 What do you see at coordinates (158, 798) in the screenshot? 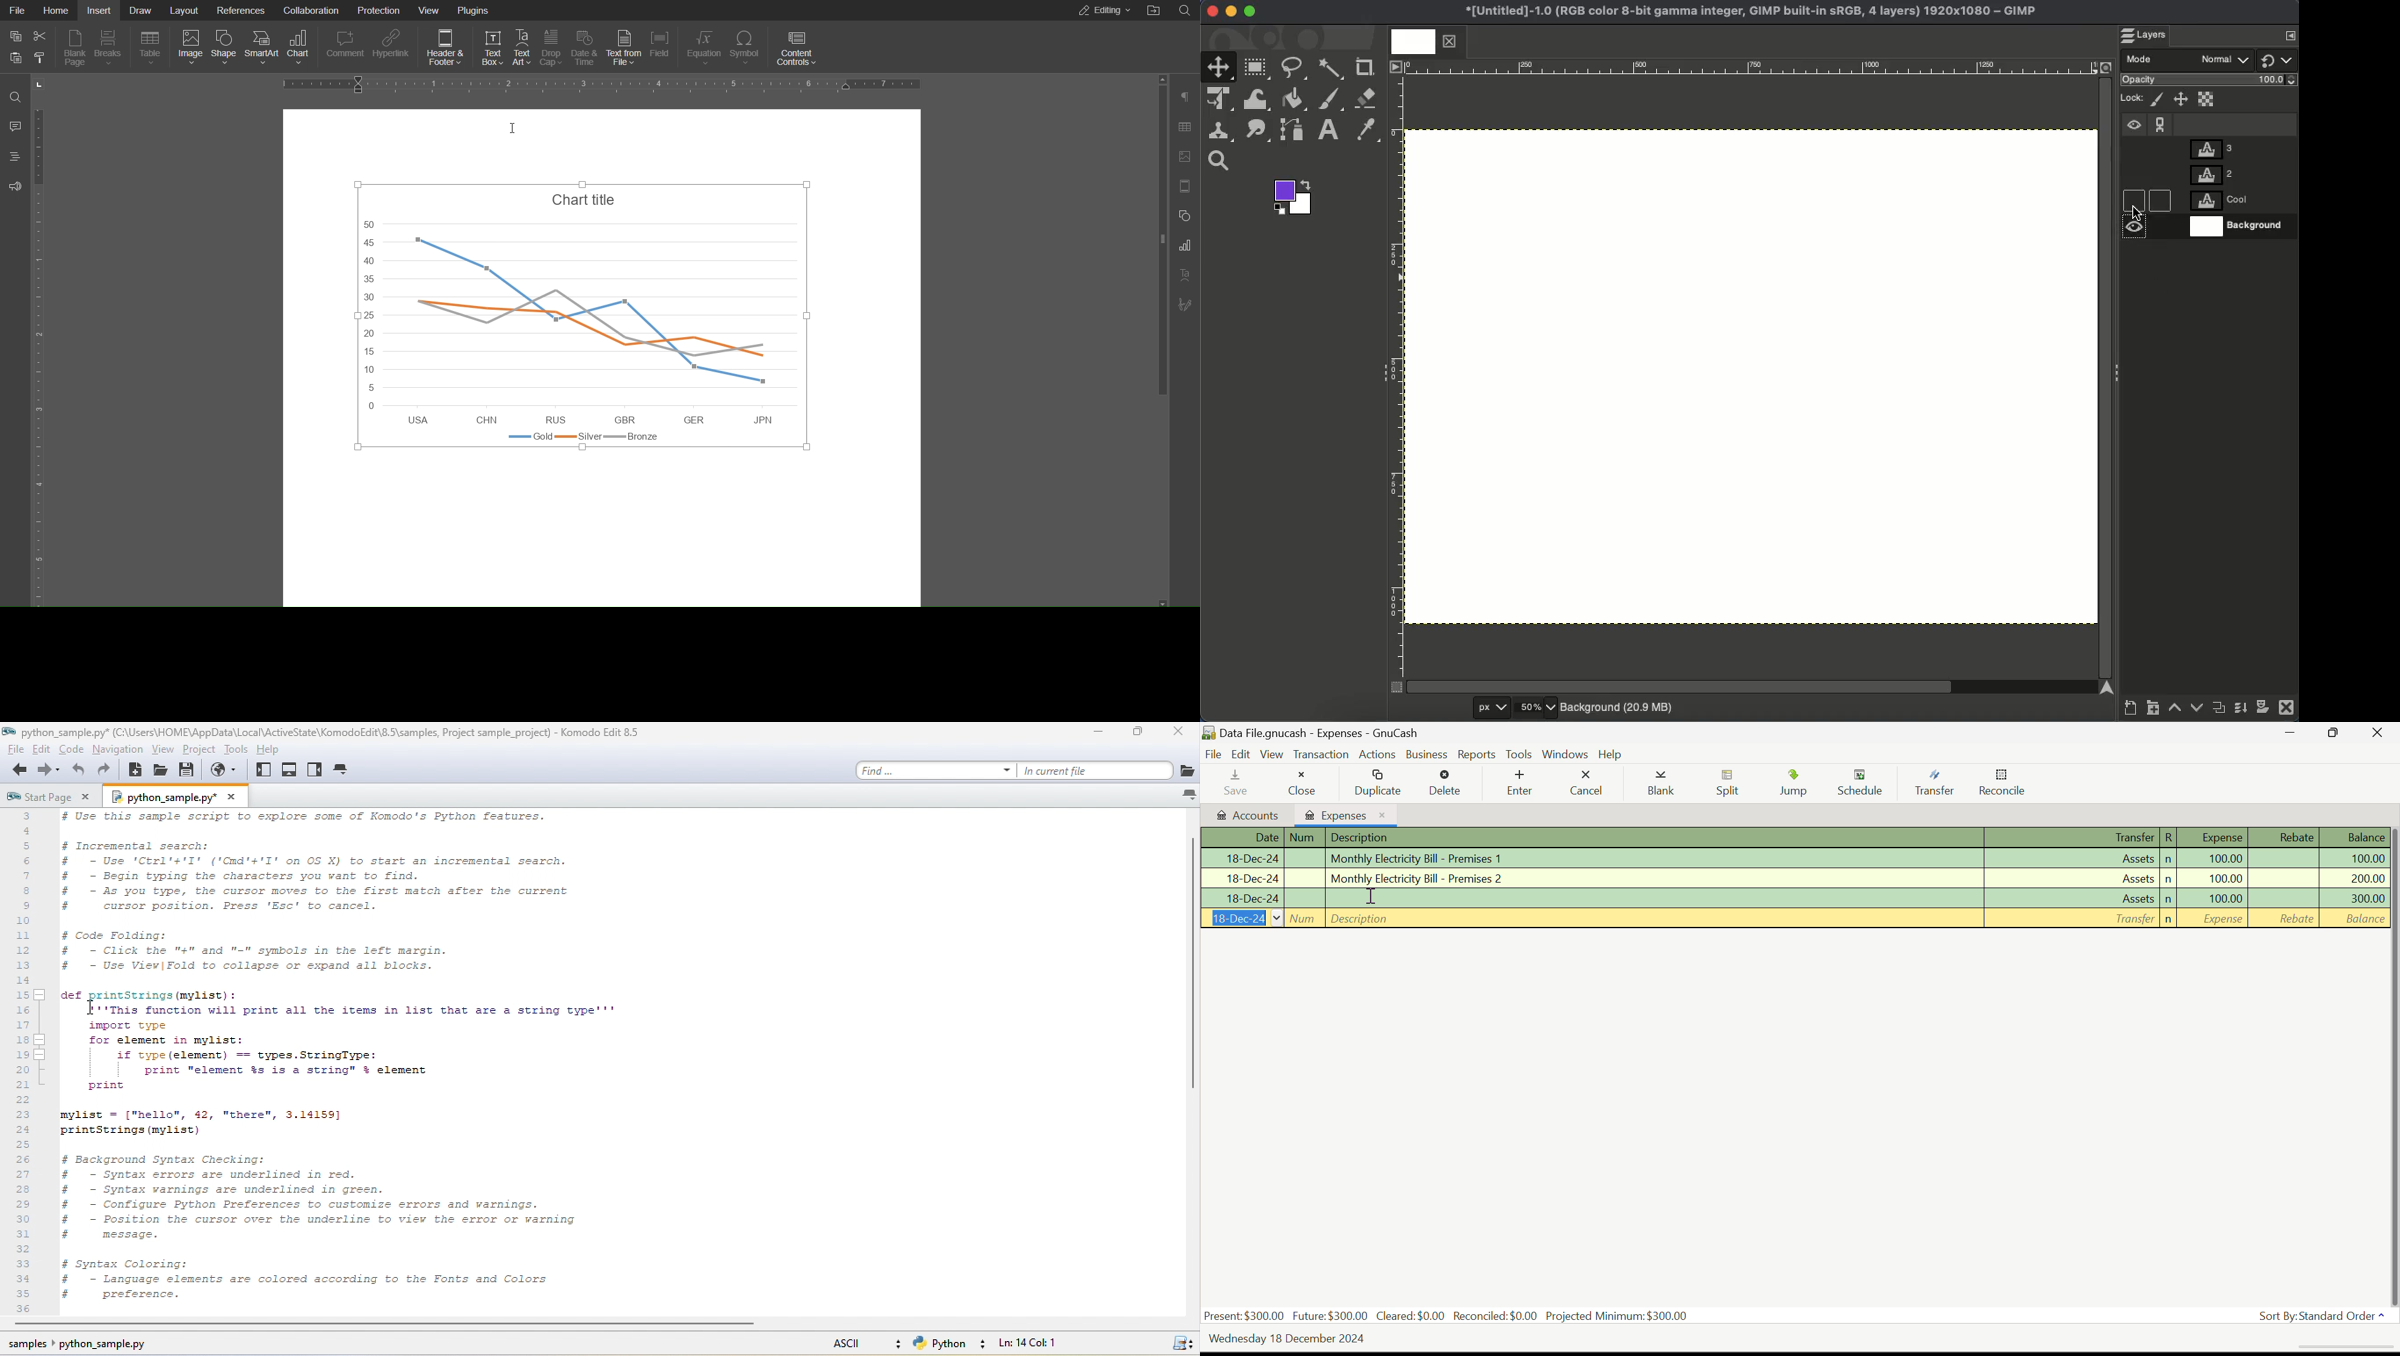
I see `python samplepy` at bounding box center [158, 798].